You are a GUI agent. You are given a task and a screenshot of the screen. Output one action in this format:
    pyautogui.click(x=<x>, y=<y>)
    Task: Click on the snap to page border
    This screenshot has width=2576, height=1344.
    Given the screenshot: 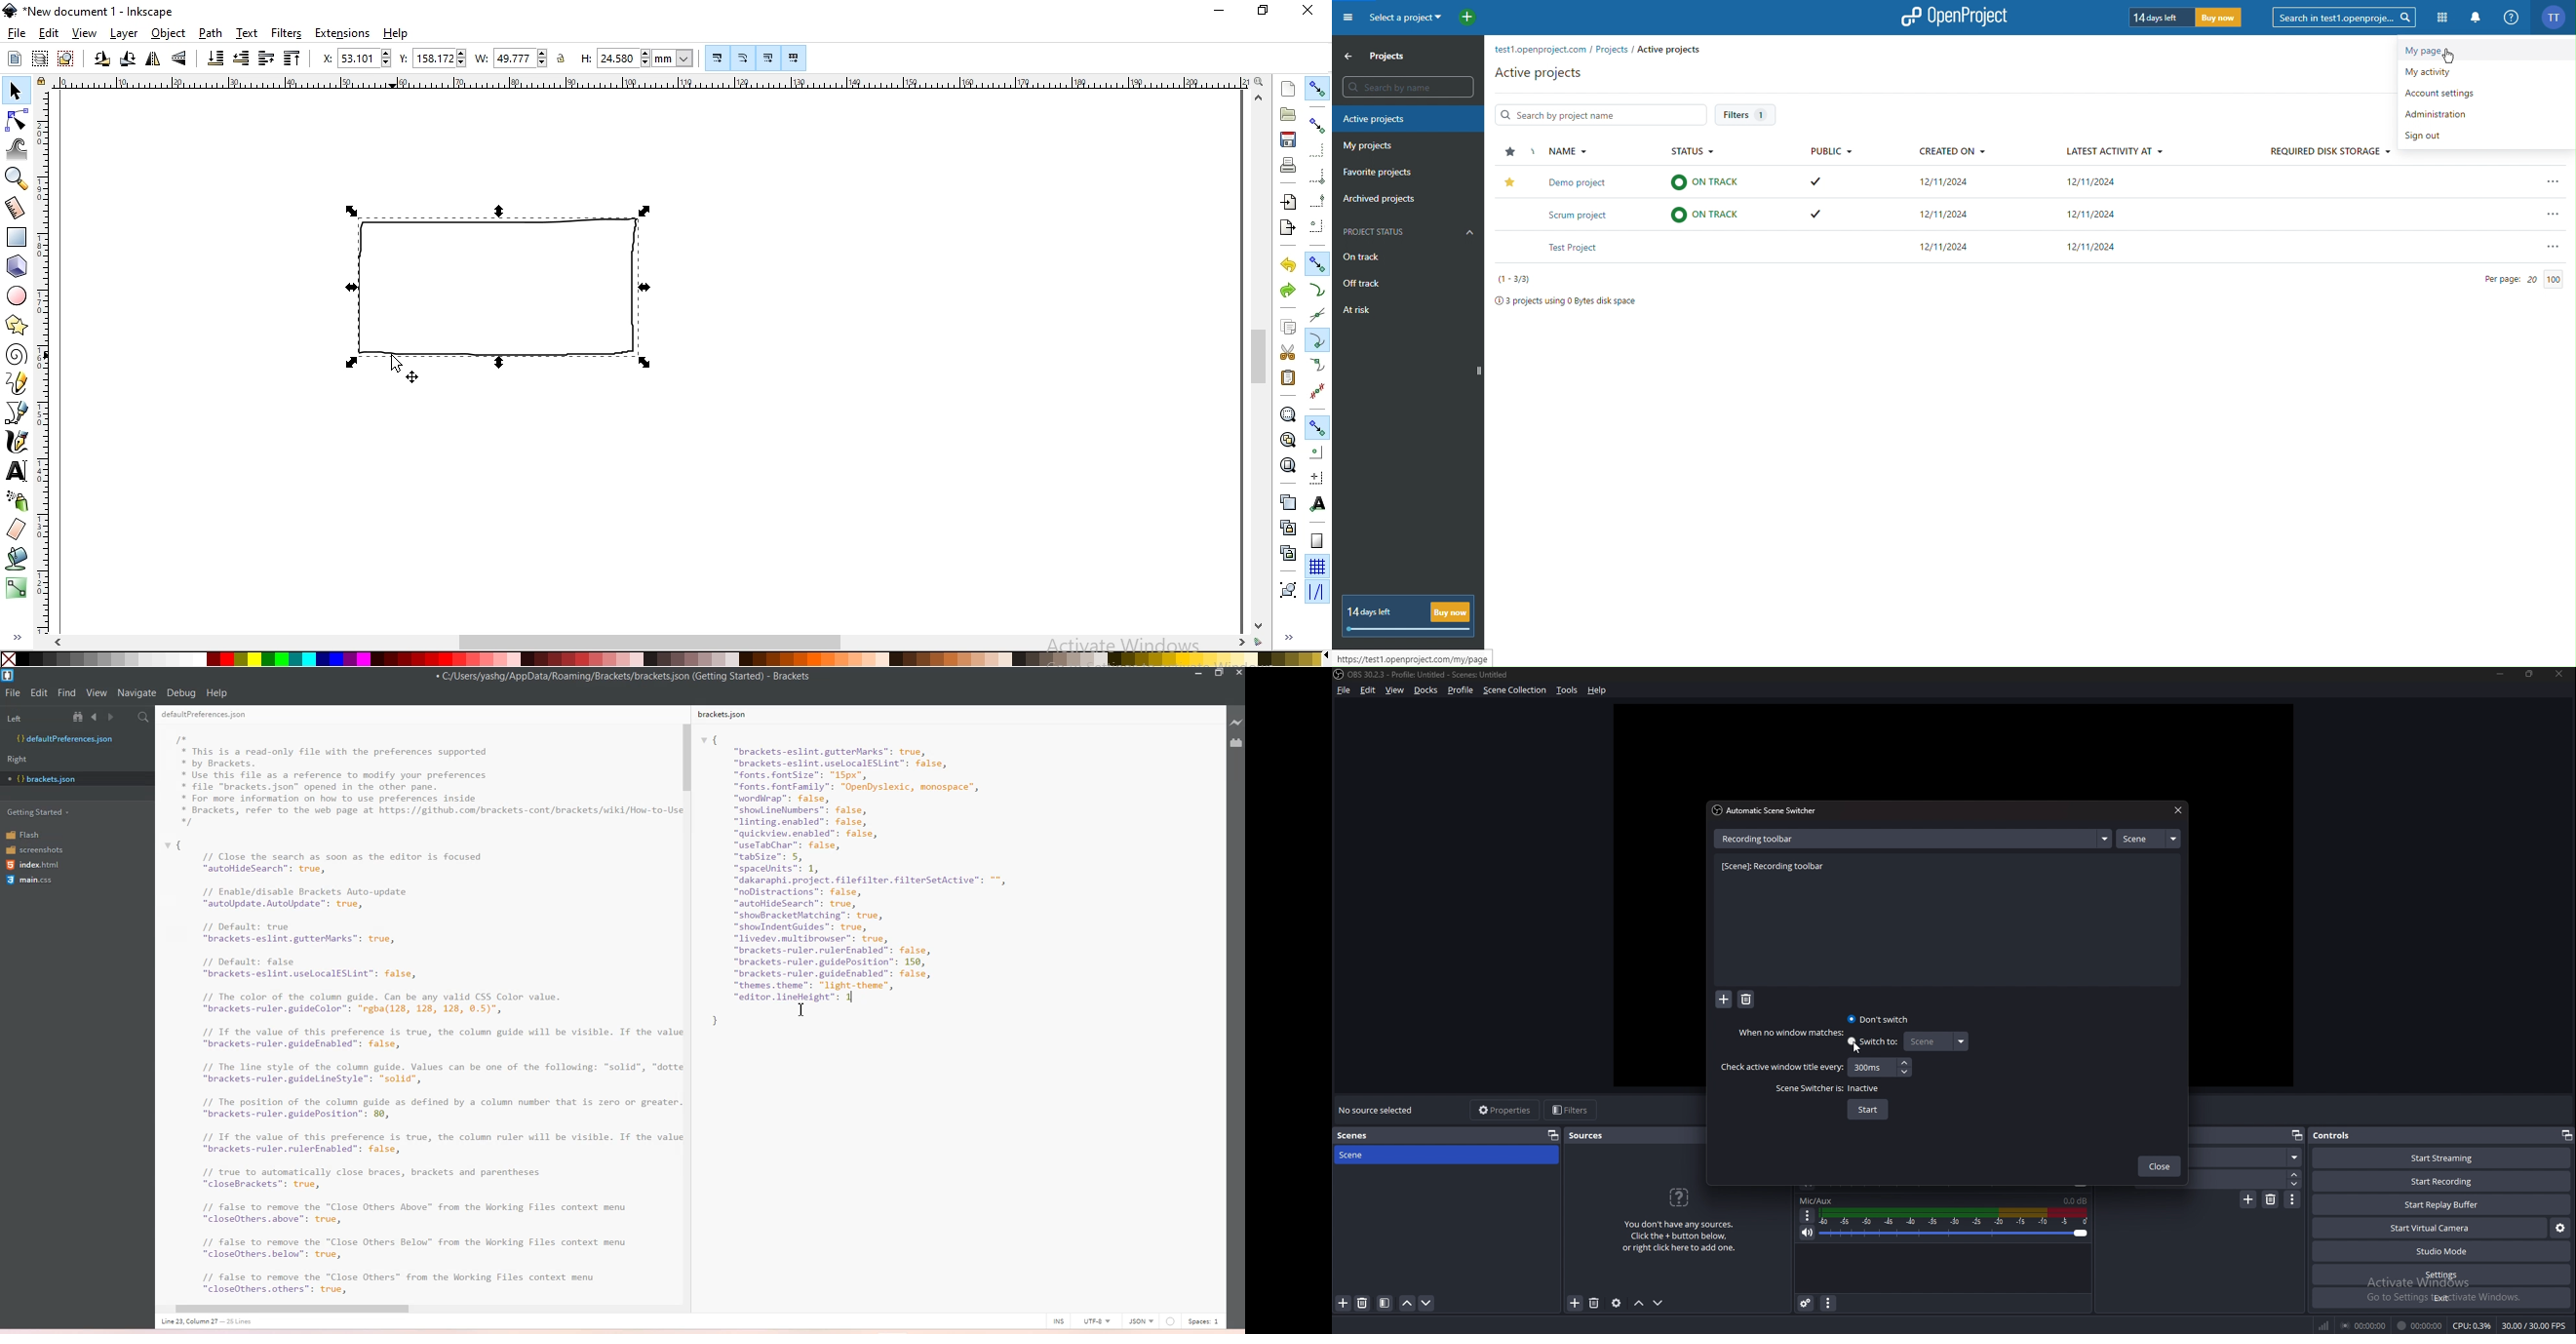 What is the action you would take?
    pyautogui.click(x=1317, y=540)
    